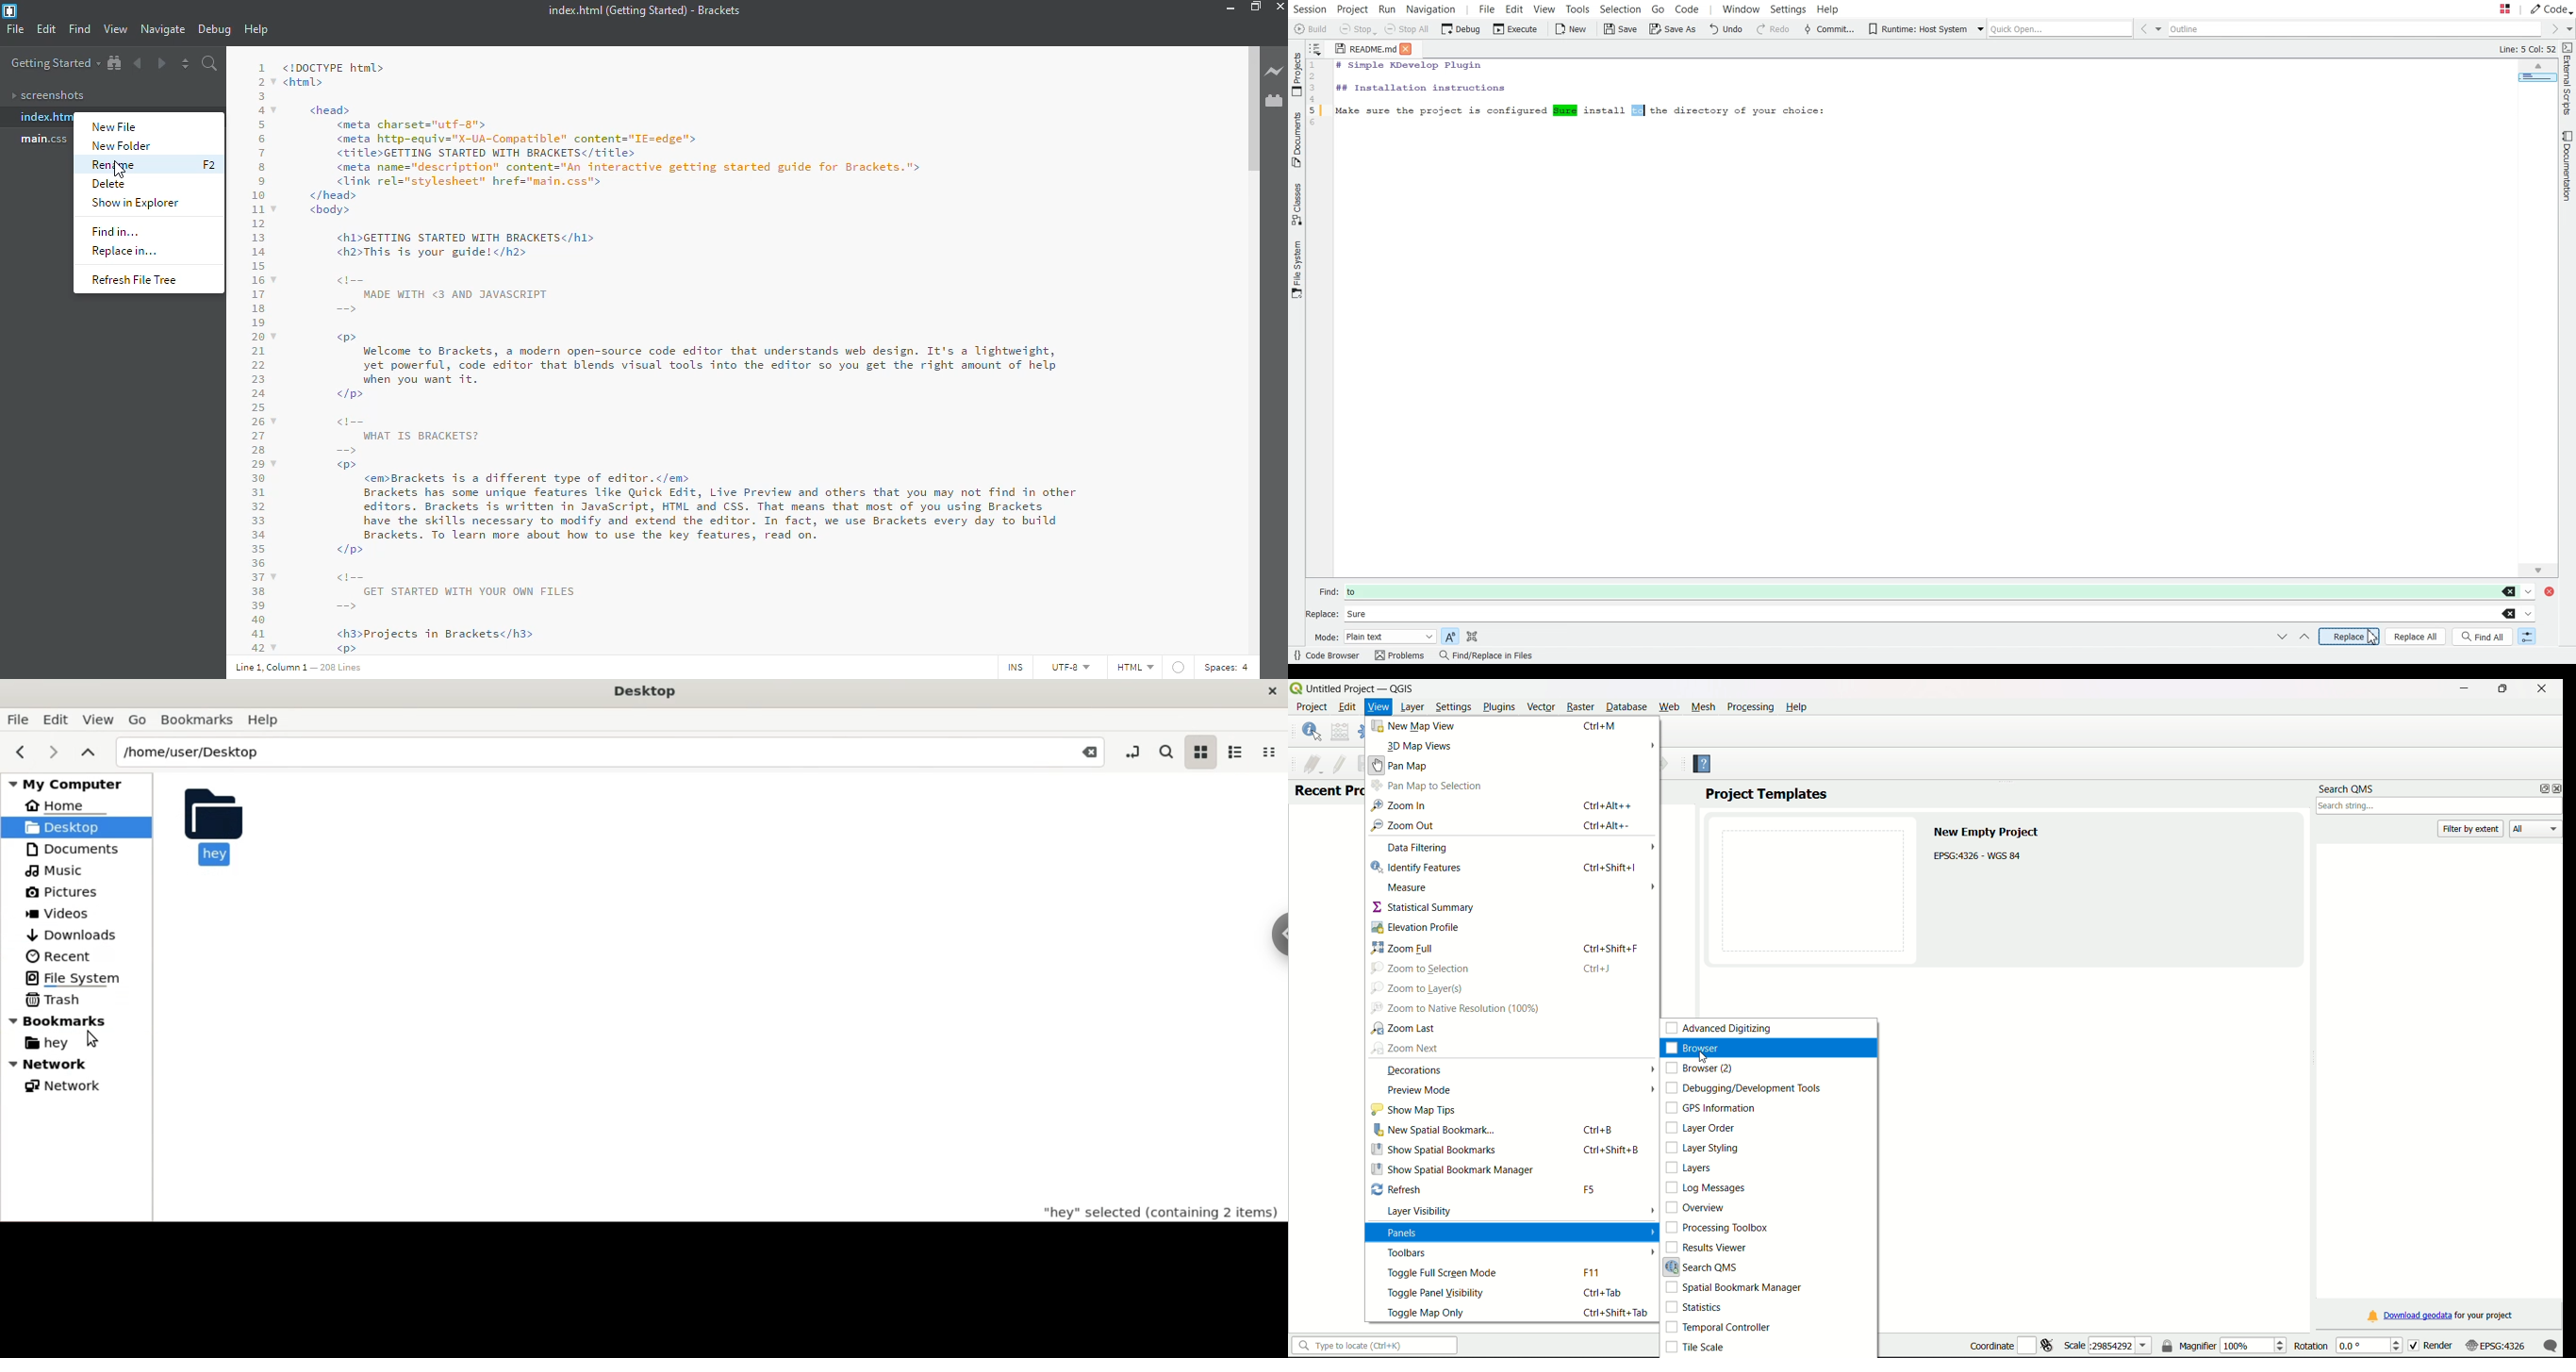 The height and width of the screenshot is (1372, 2576). Describe the element at coordinates (2011, 1343) in the screenshot. I see `coordinate` at that location.